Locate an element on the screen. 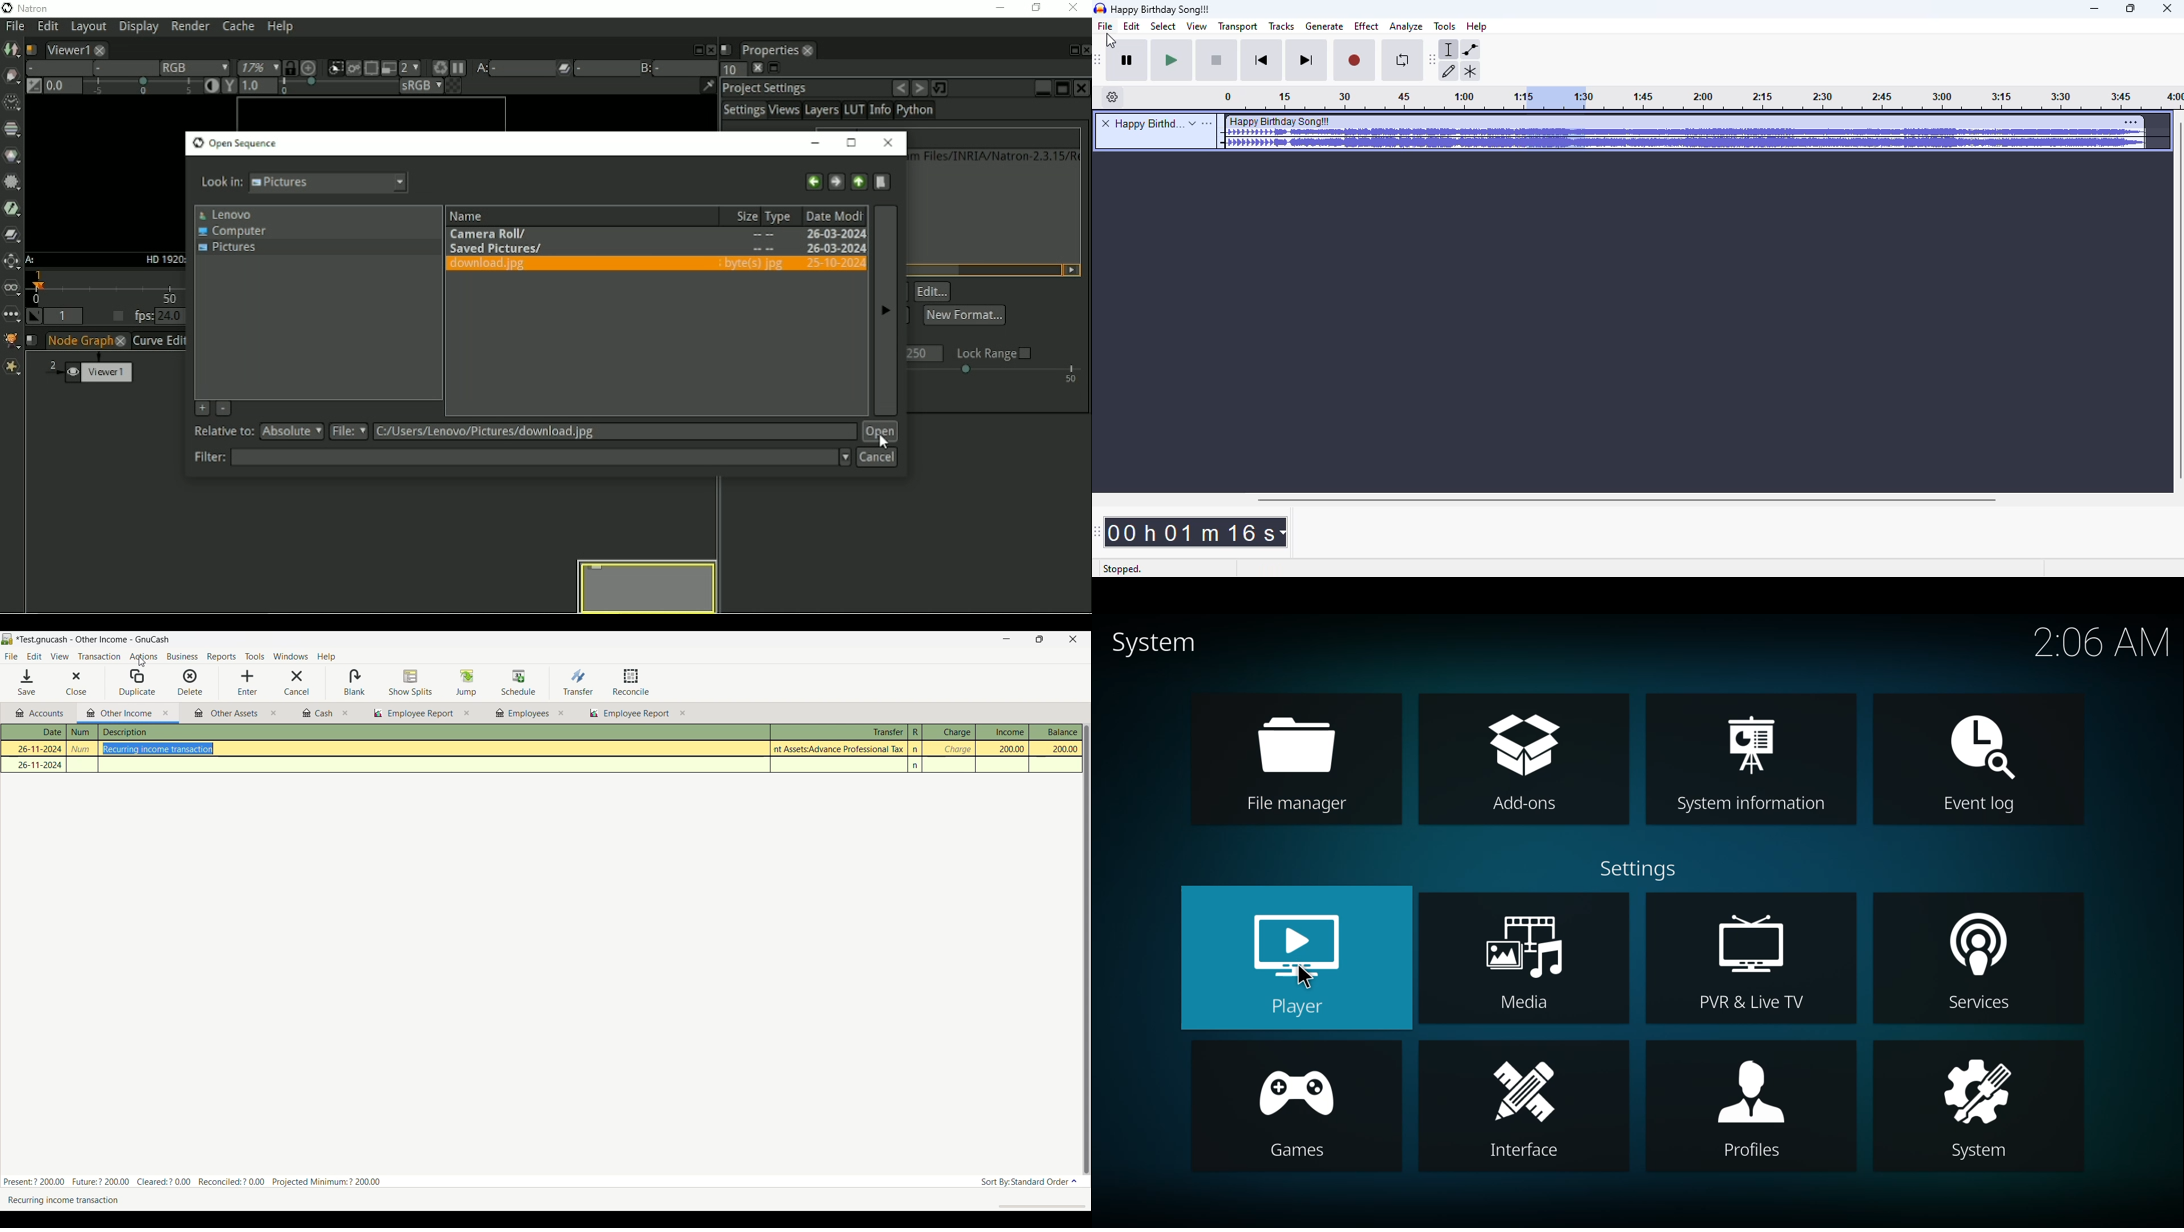 The width and height of the screenshot is (2184, 1232). R column is located at coordinates (915, 732).